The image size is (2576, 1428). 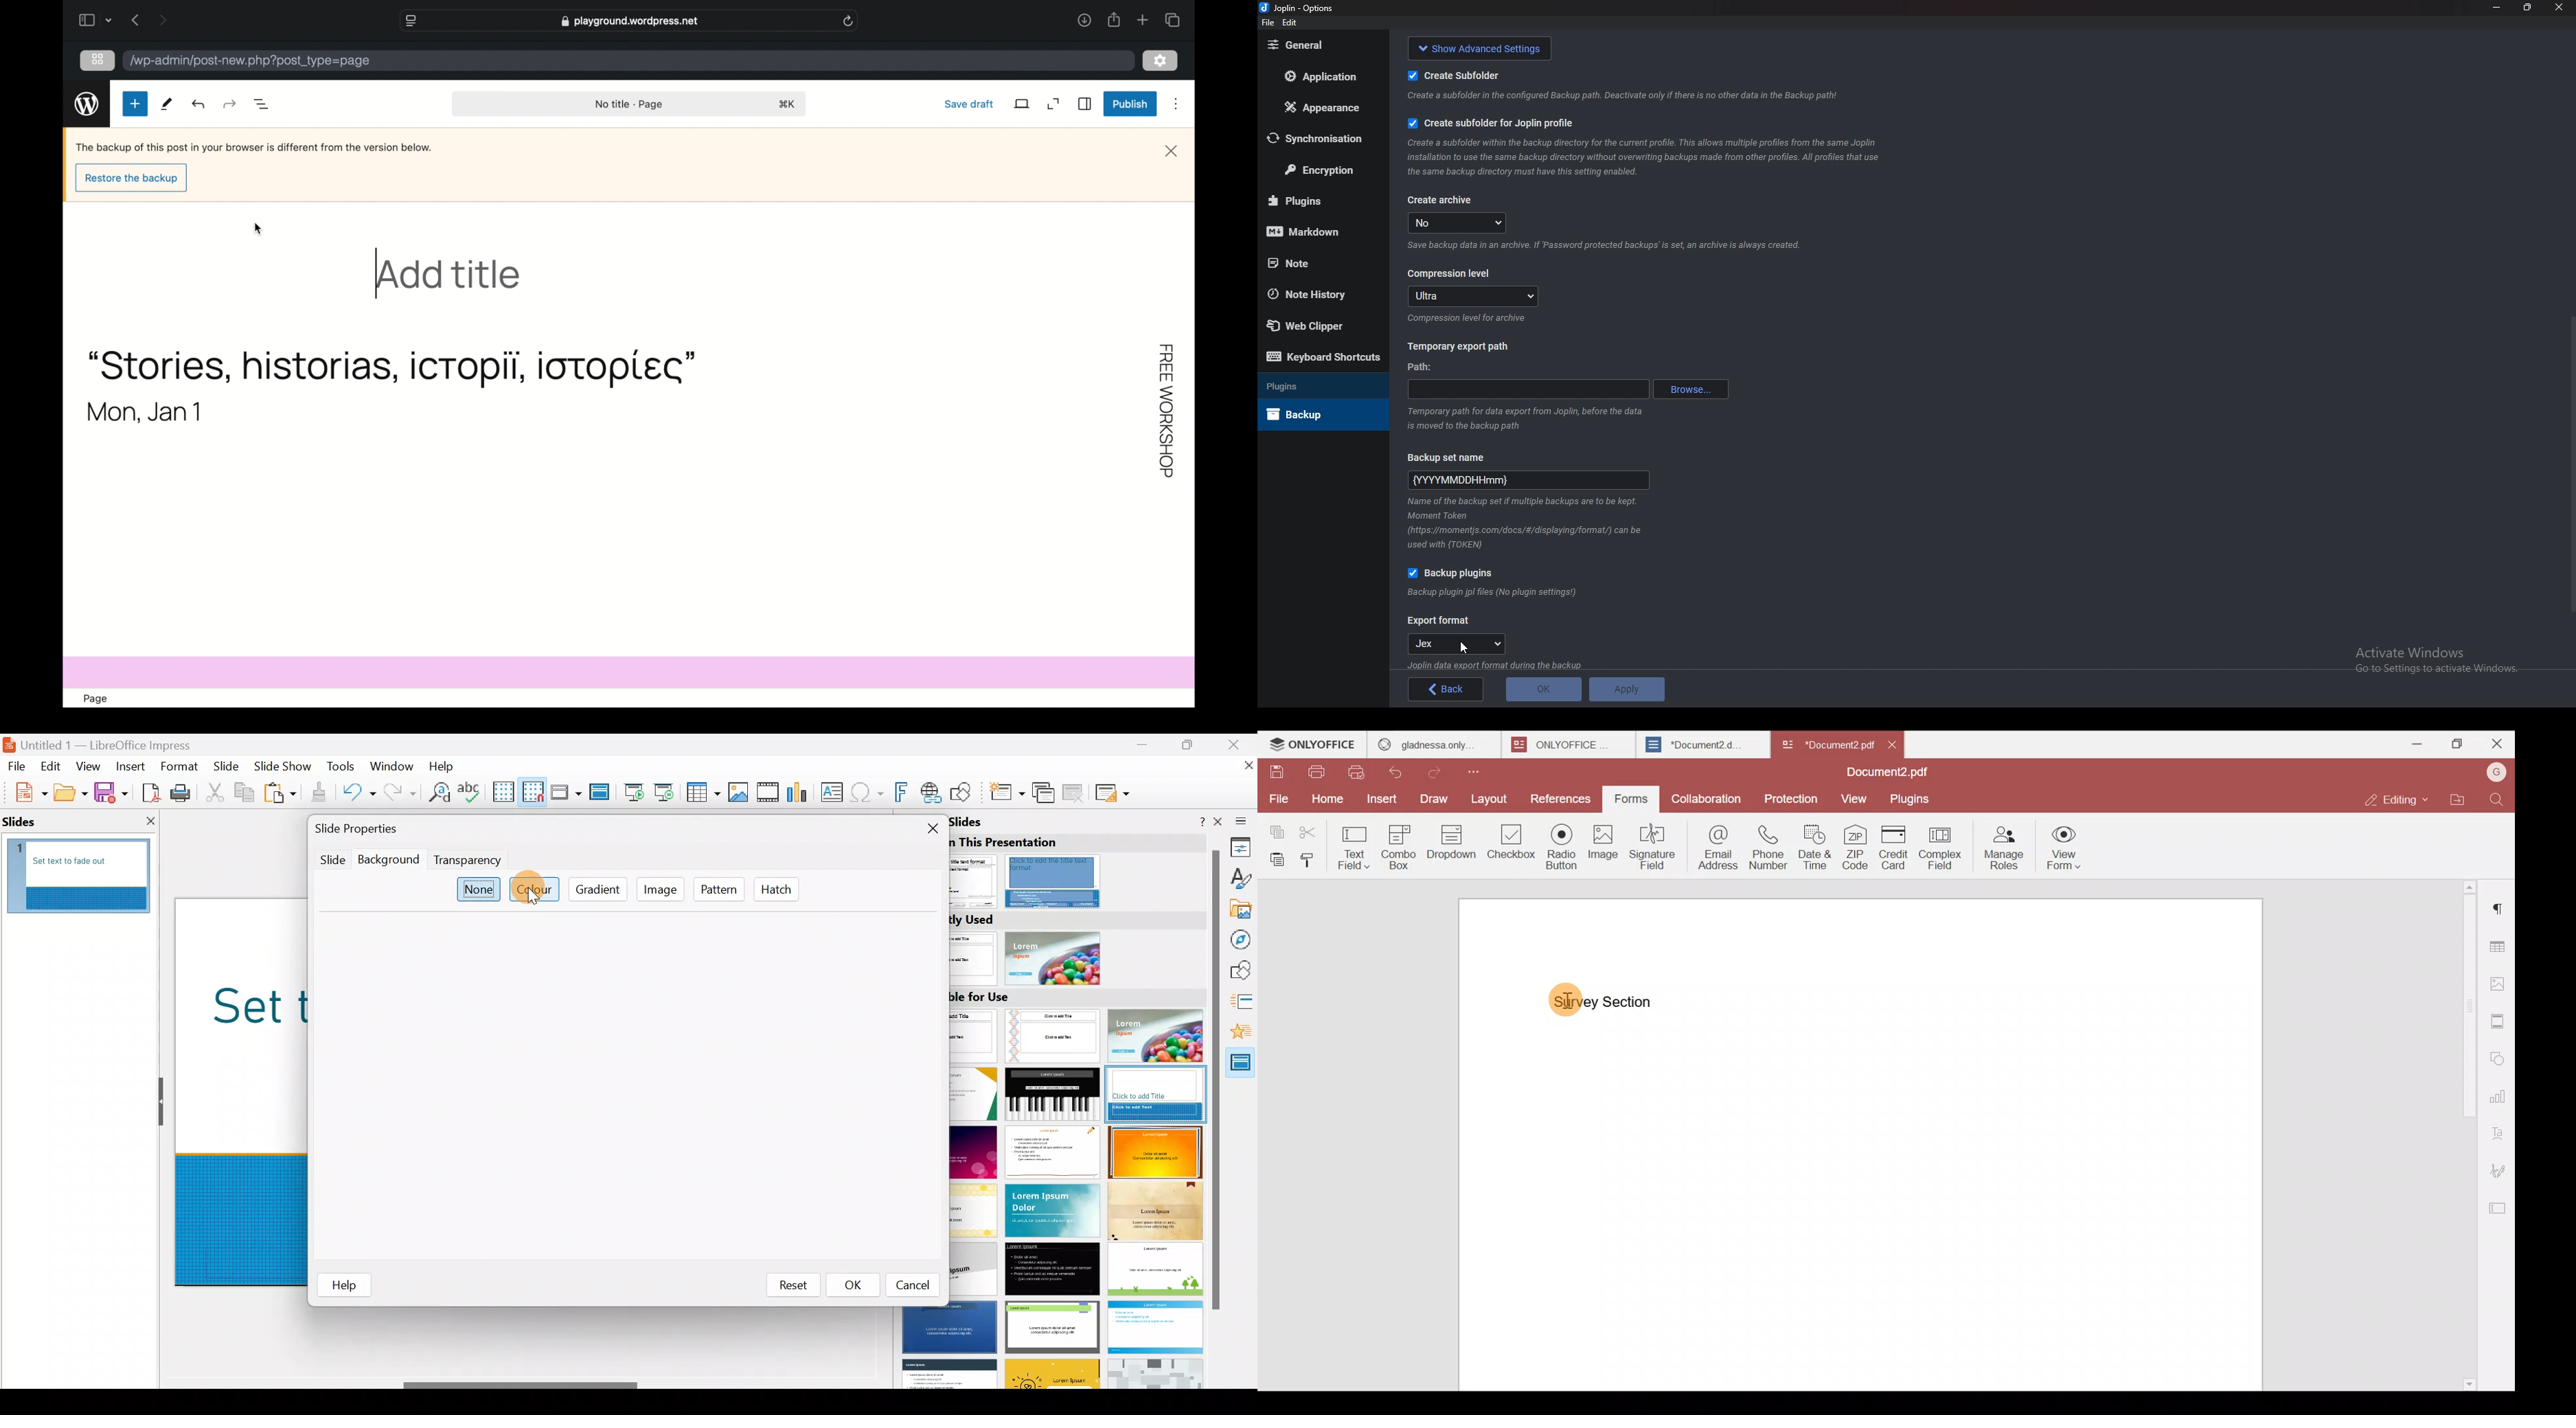 I want to click on Gallery, so click(x=1242, y=911).